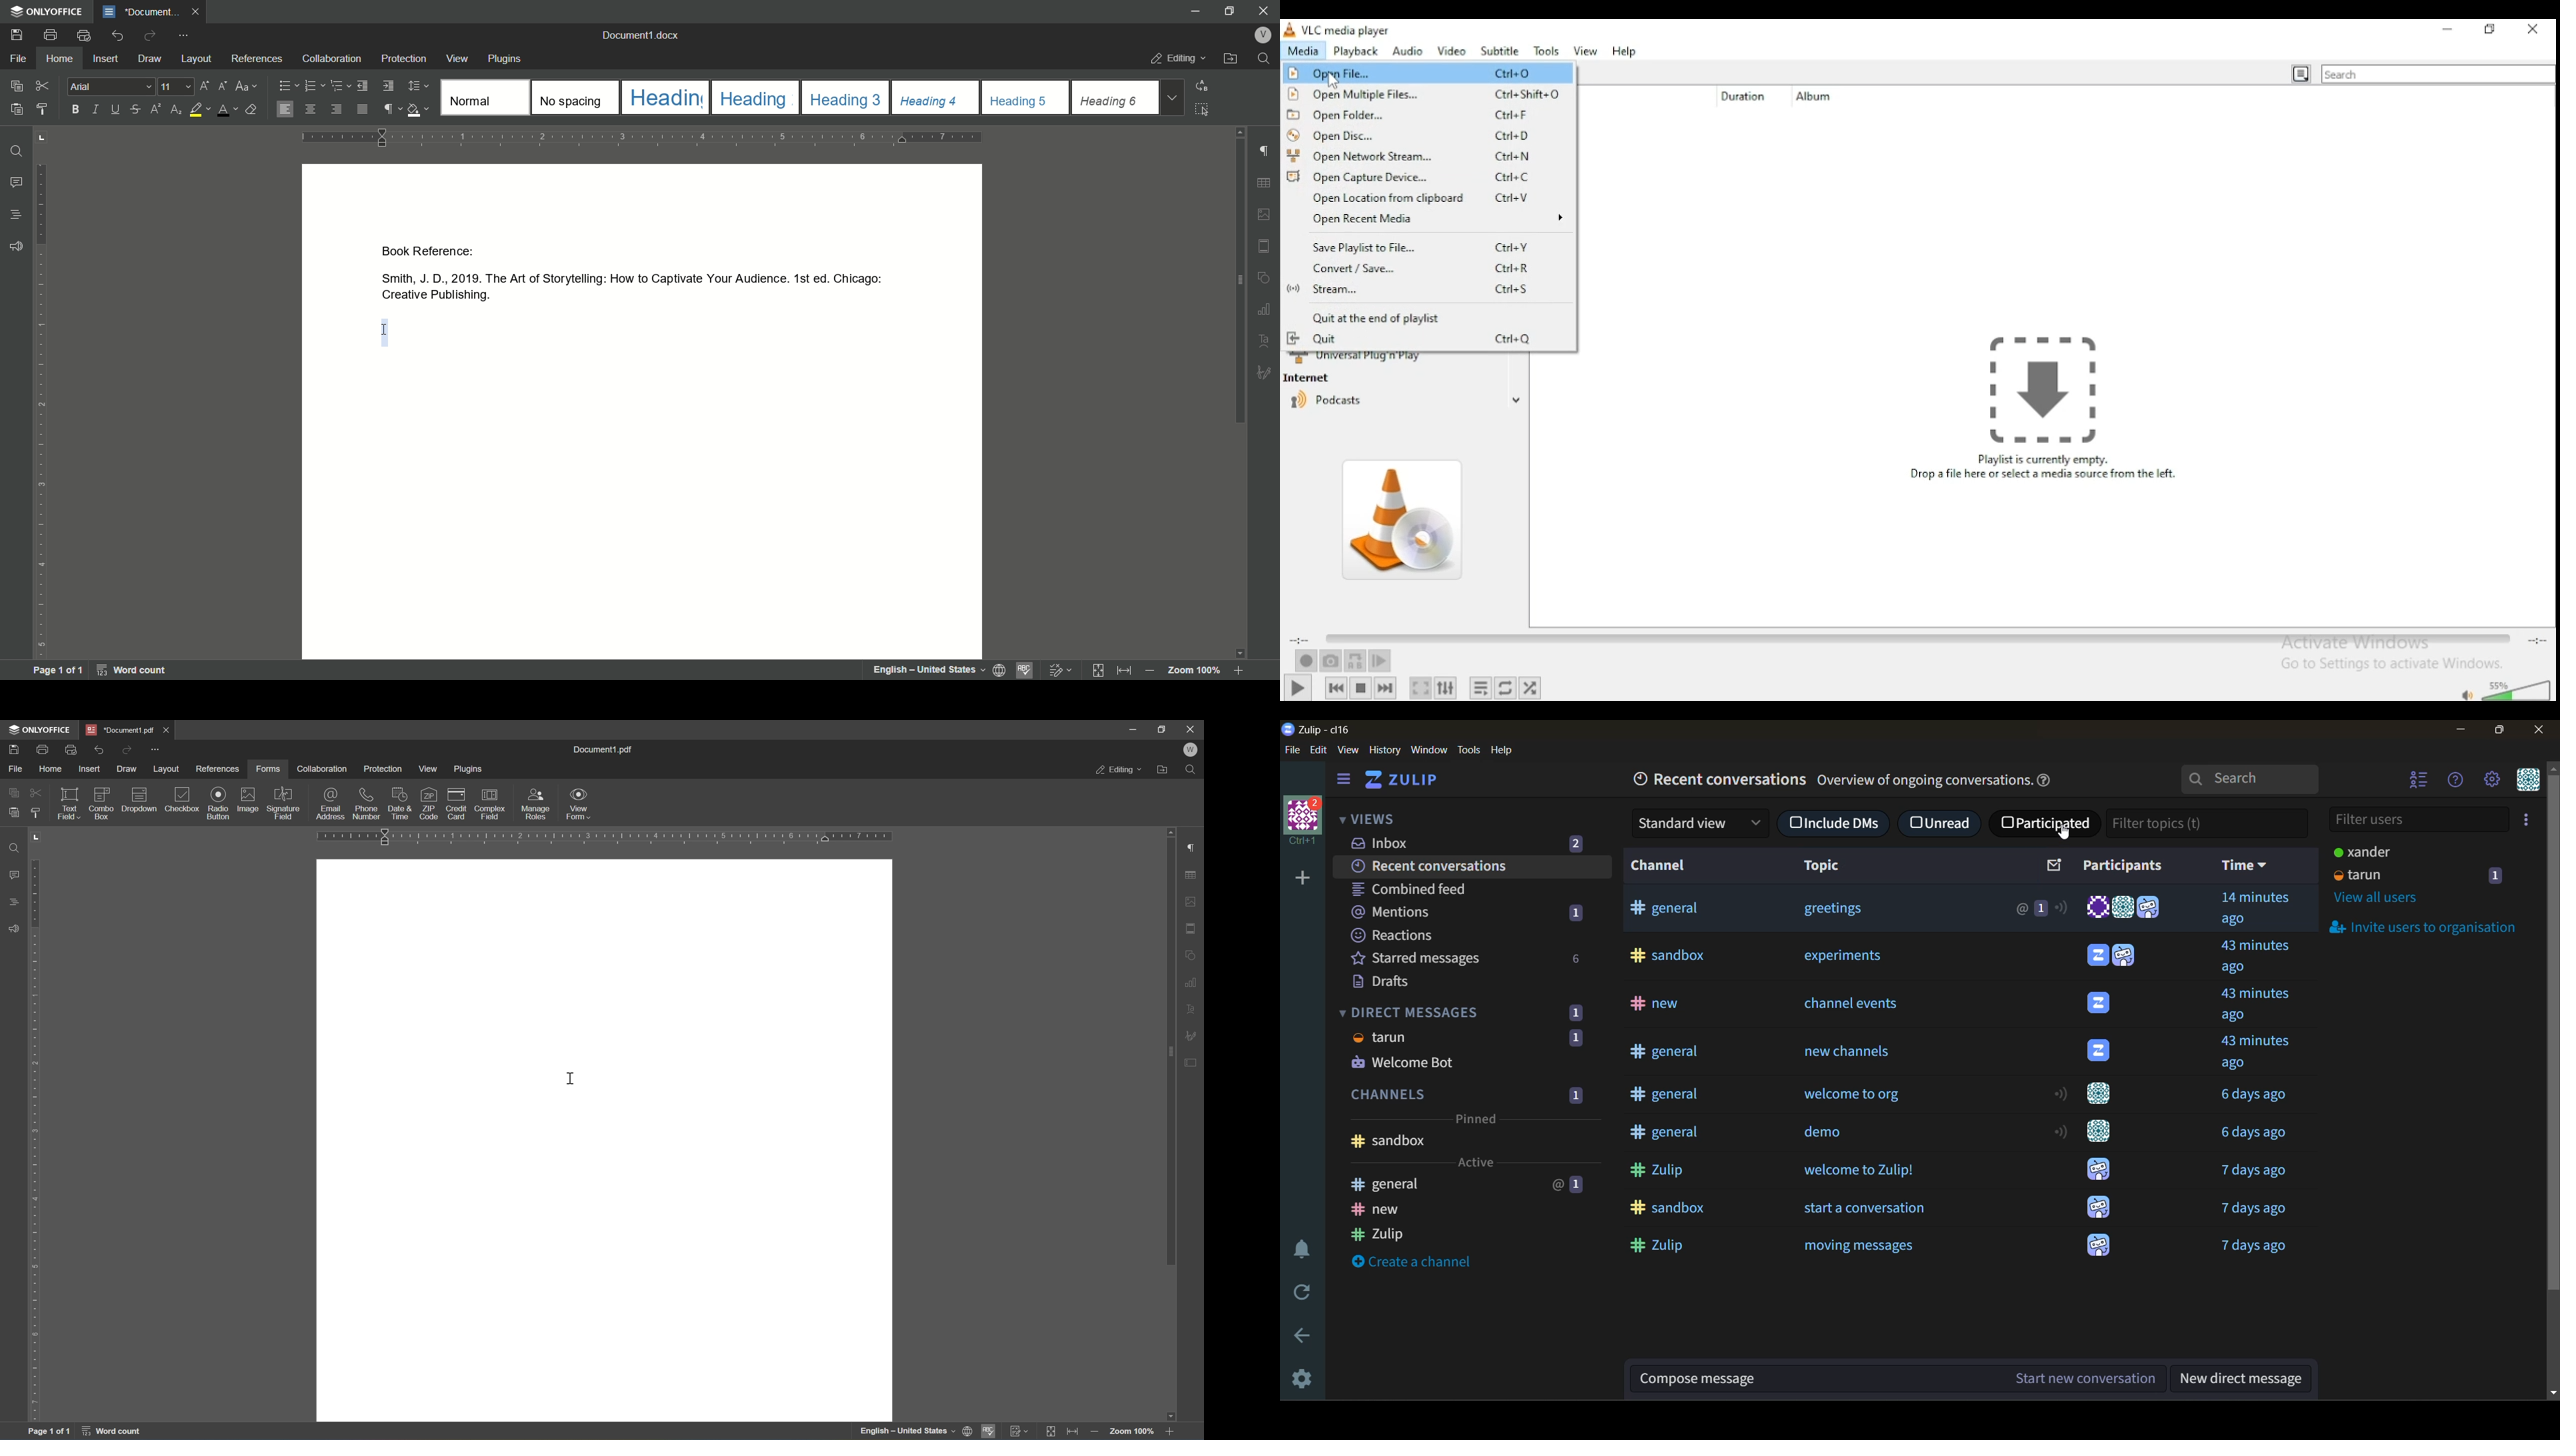 The width and height of the screenshot is (2576, 1456). Describe the element at coordinates (936, 97) in the screenshot. I see `headings` at that location.